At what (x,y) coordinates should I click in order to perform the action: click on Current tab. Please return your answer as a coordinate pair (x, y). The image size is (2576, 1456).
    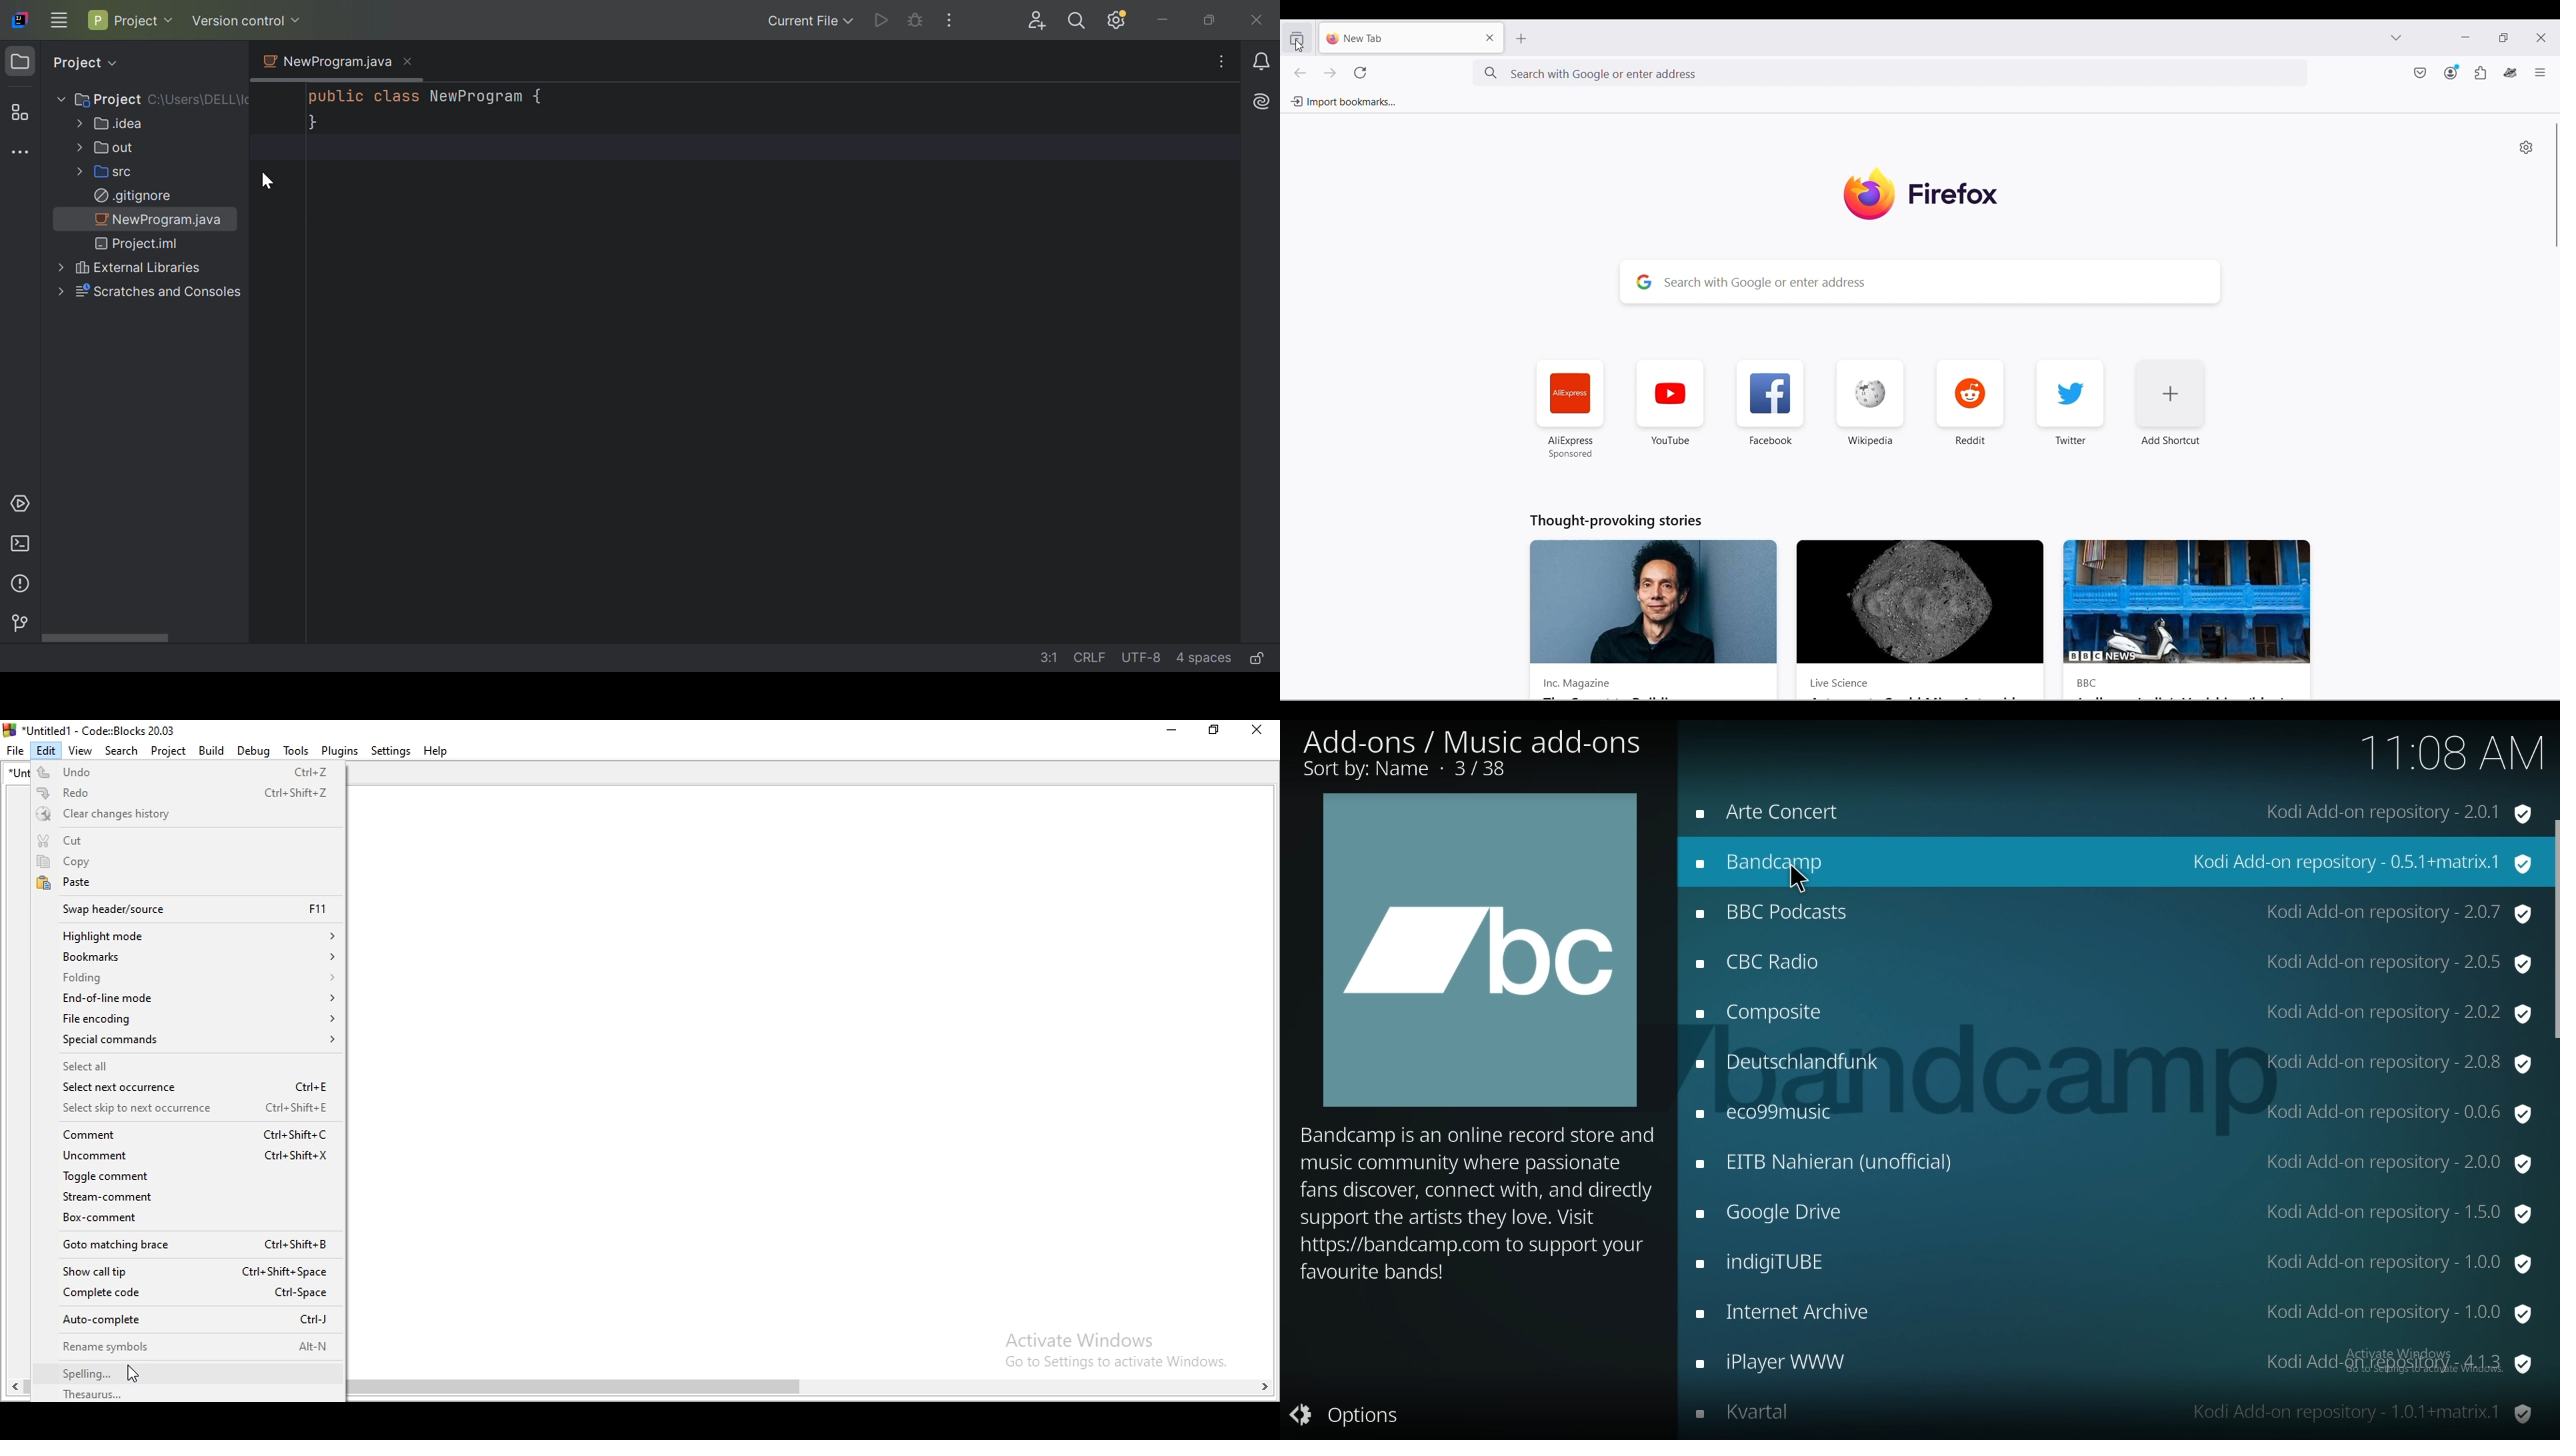
    Looking at the image, I should click on (1397, 37).